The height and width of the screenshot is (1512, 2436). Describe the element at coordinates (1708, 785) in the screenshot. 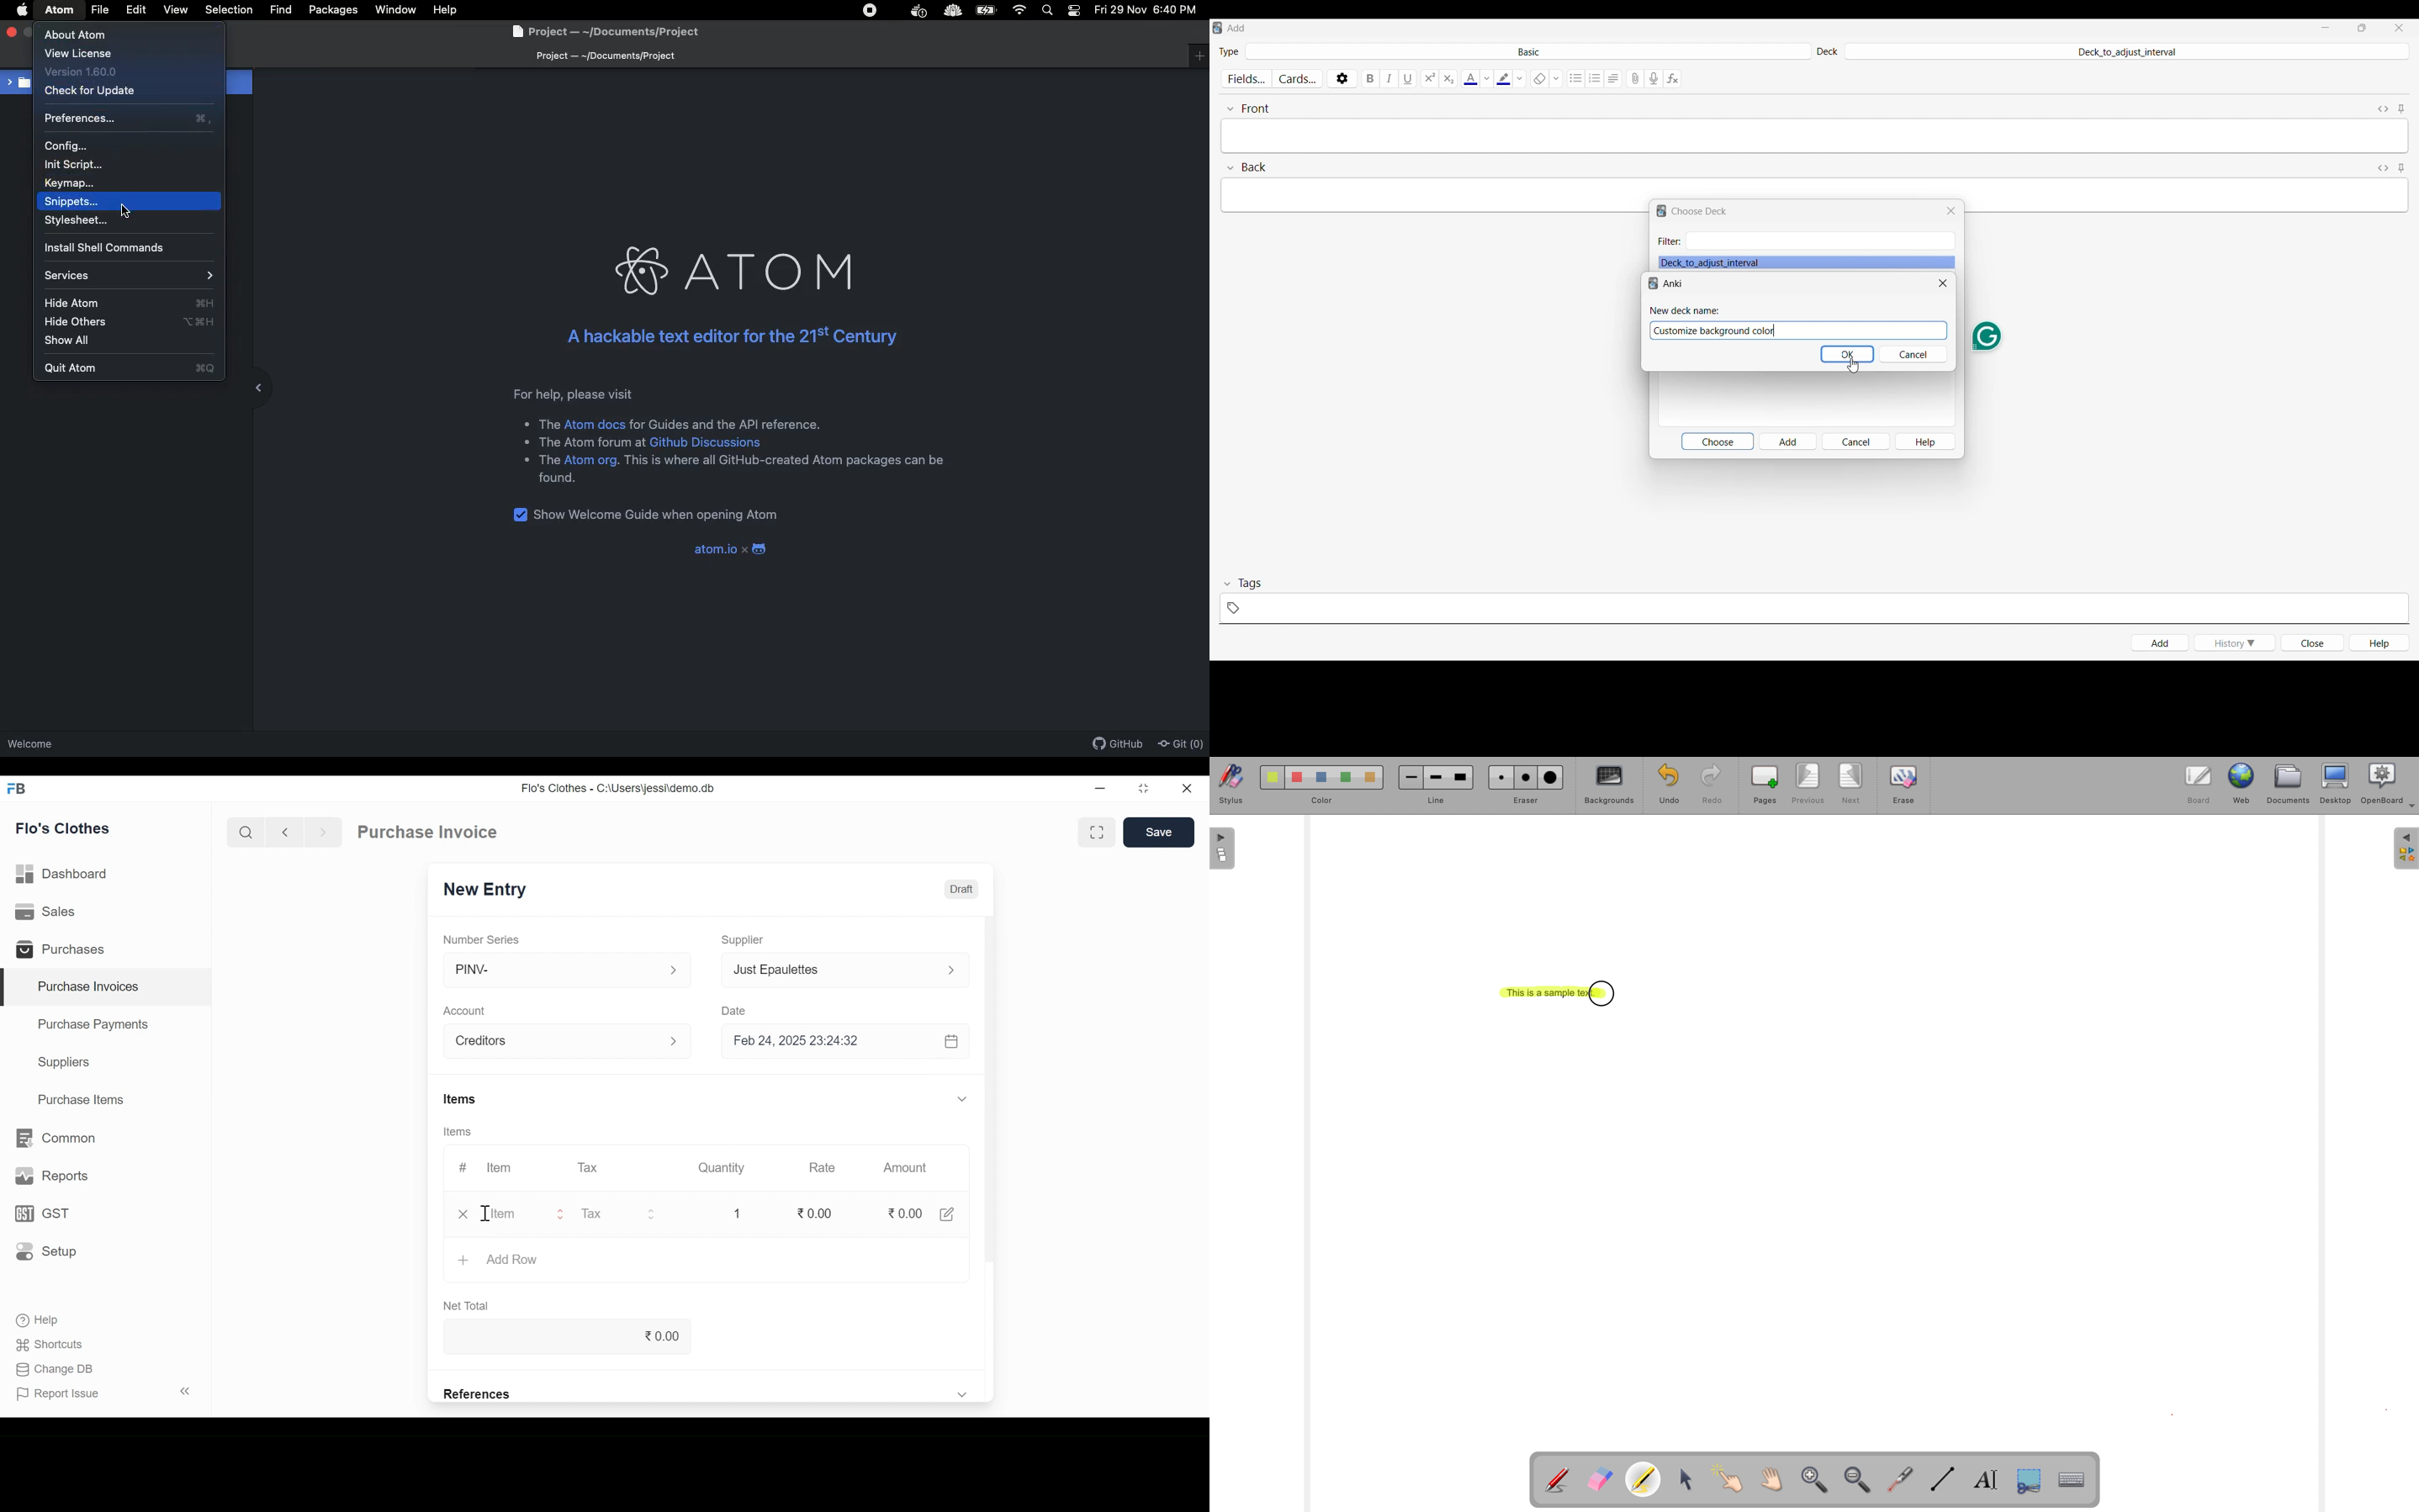

I see `redo` at that location.